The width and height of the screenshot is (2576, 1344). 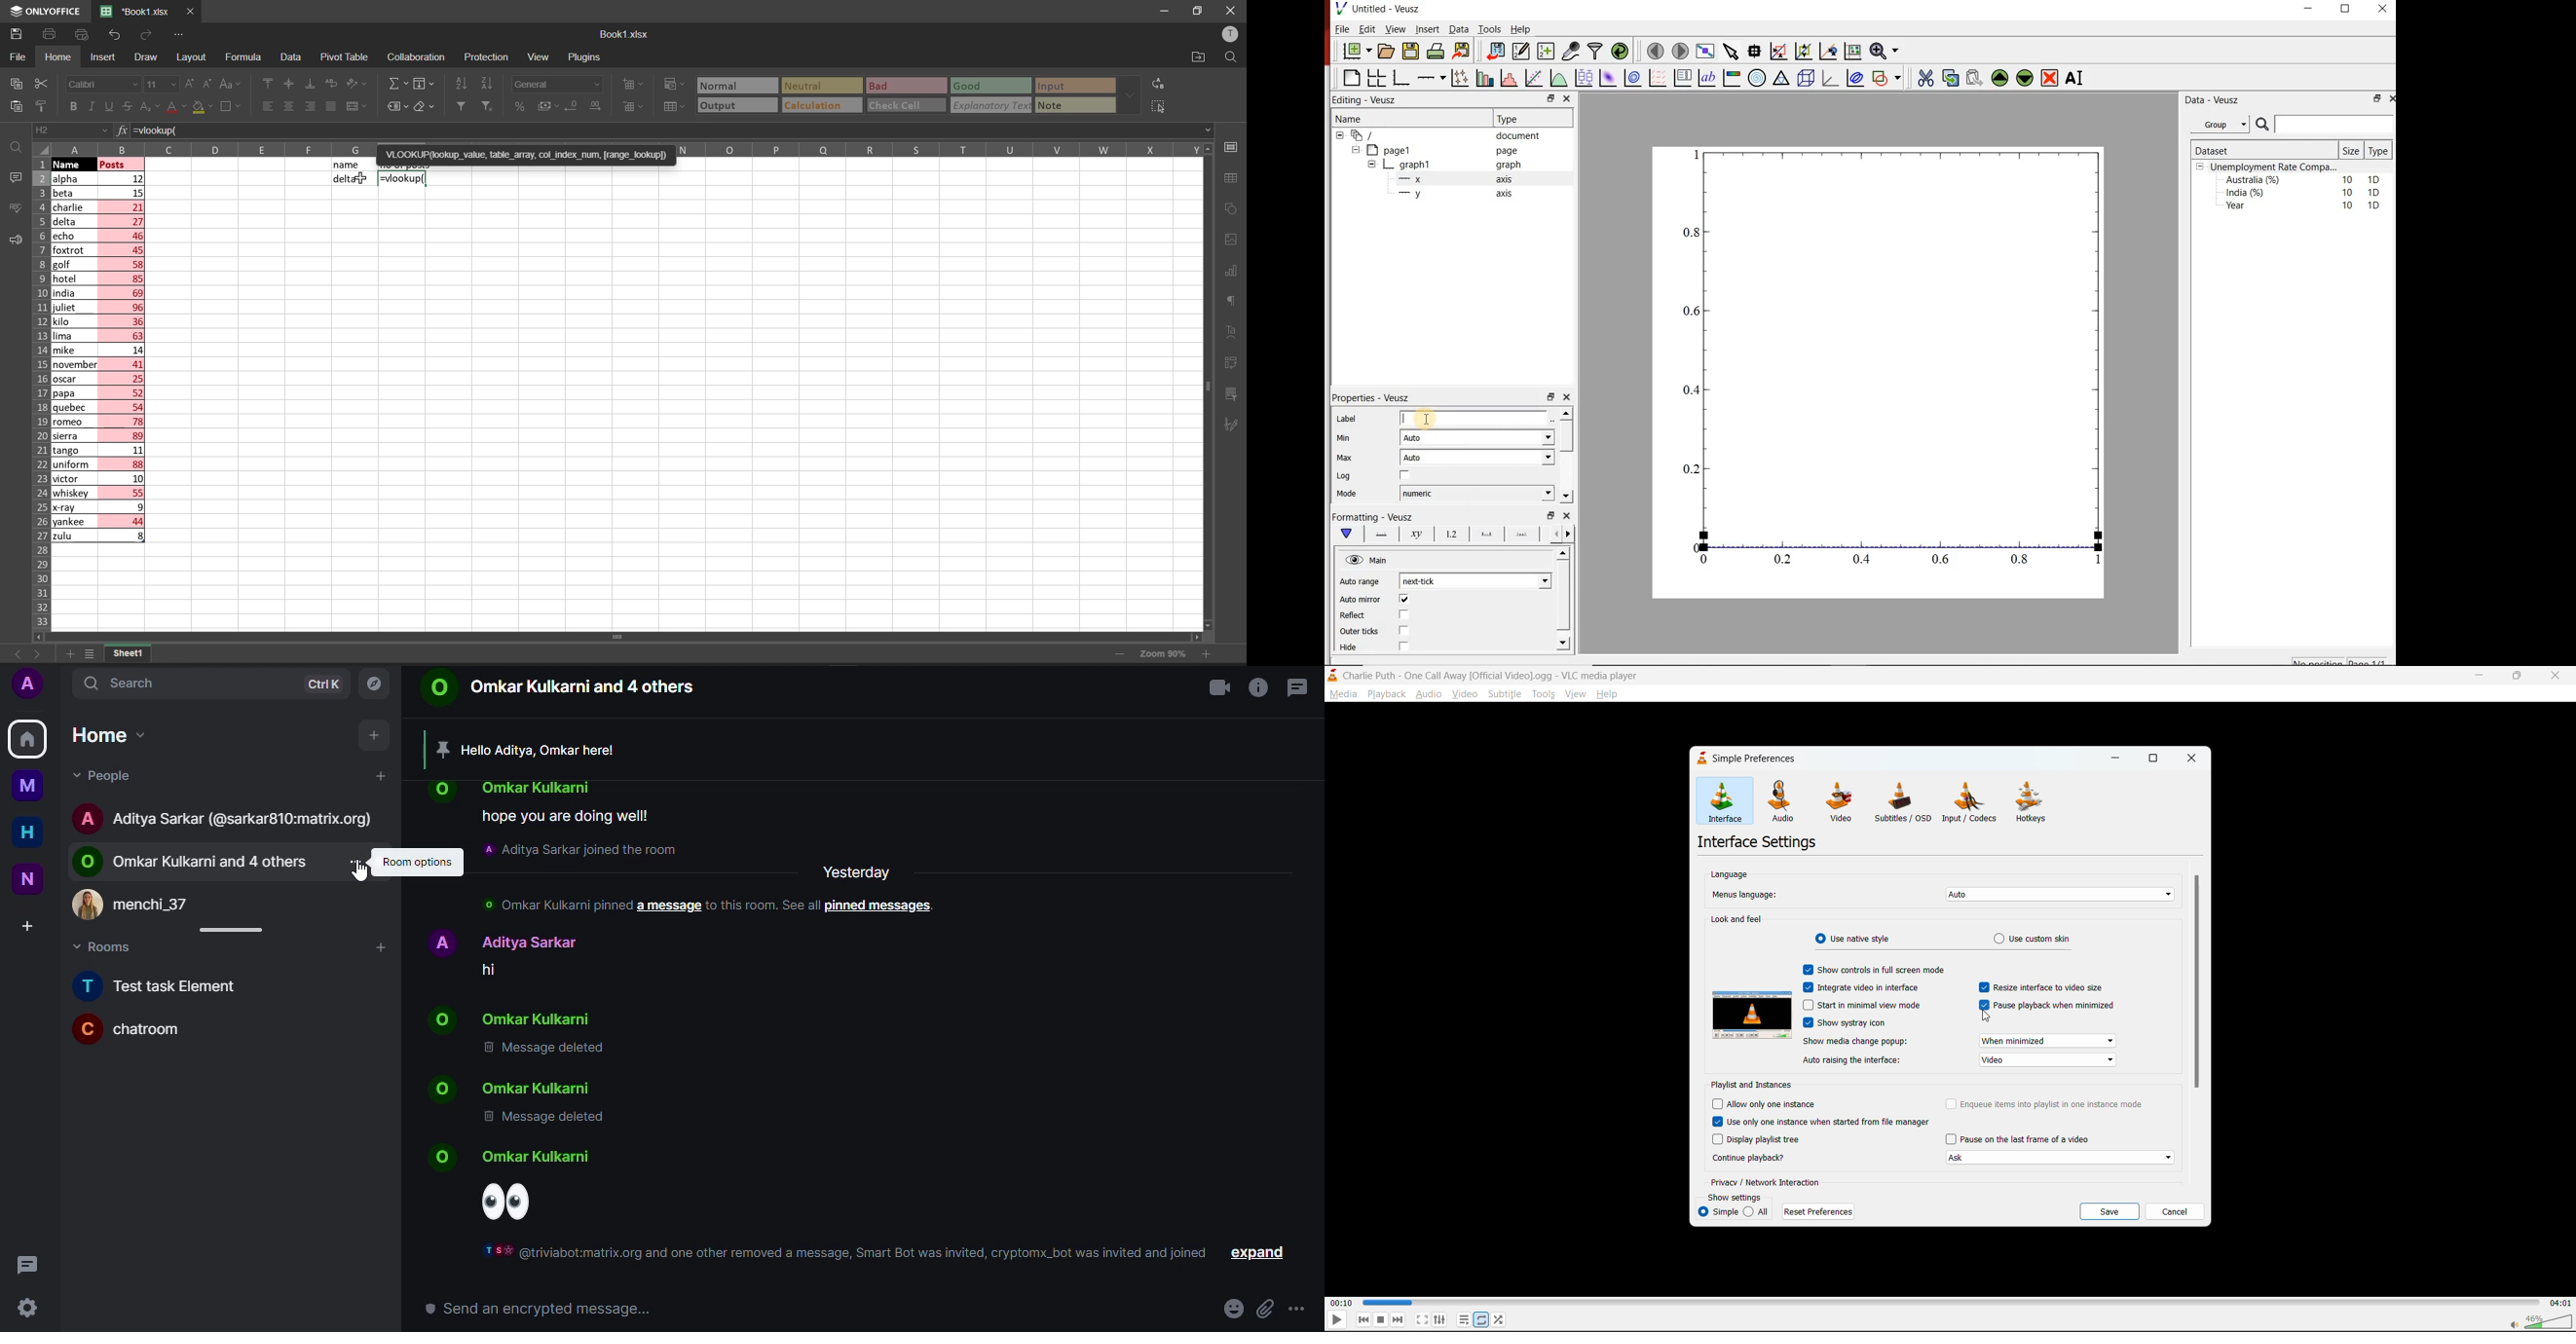 What do you see at coordinates (198, 861) in the screenshot?
I see `contact` at bounding box center [198, 861].